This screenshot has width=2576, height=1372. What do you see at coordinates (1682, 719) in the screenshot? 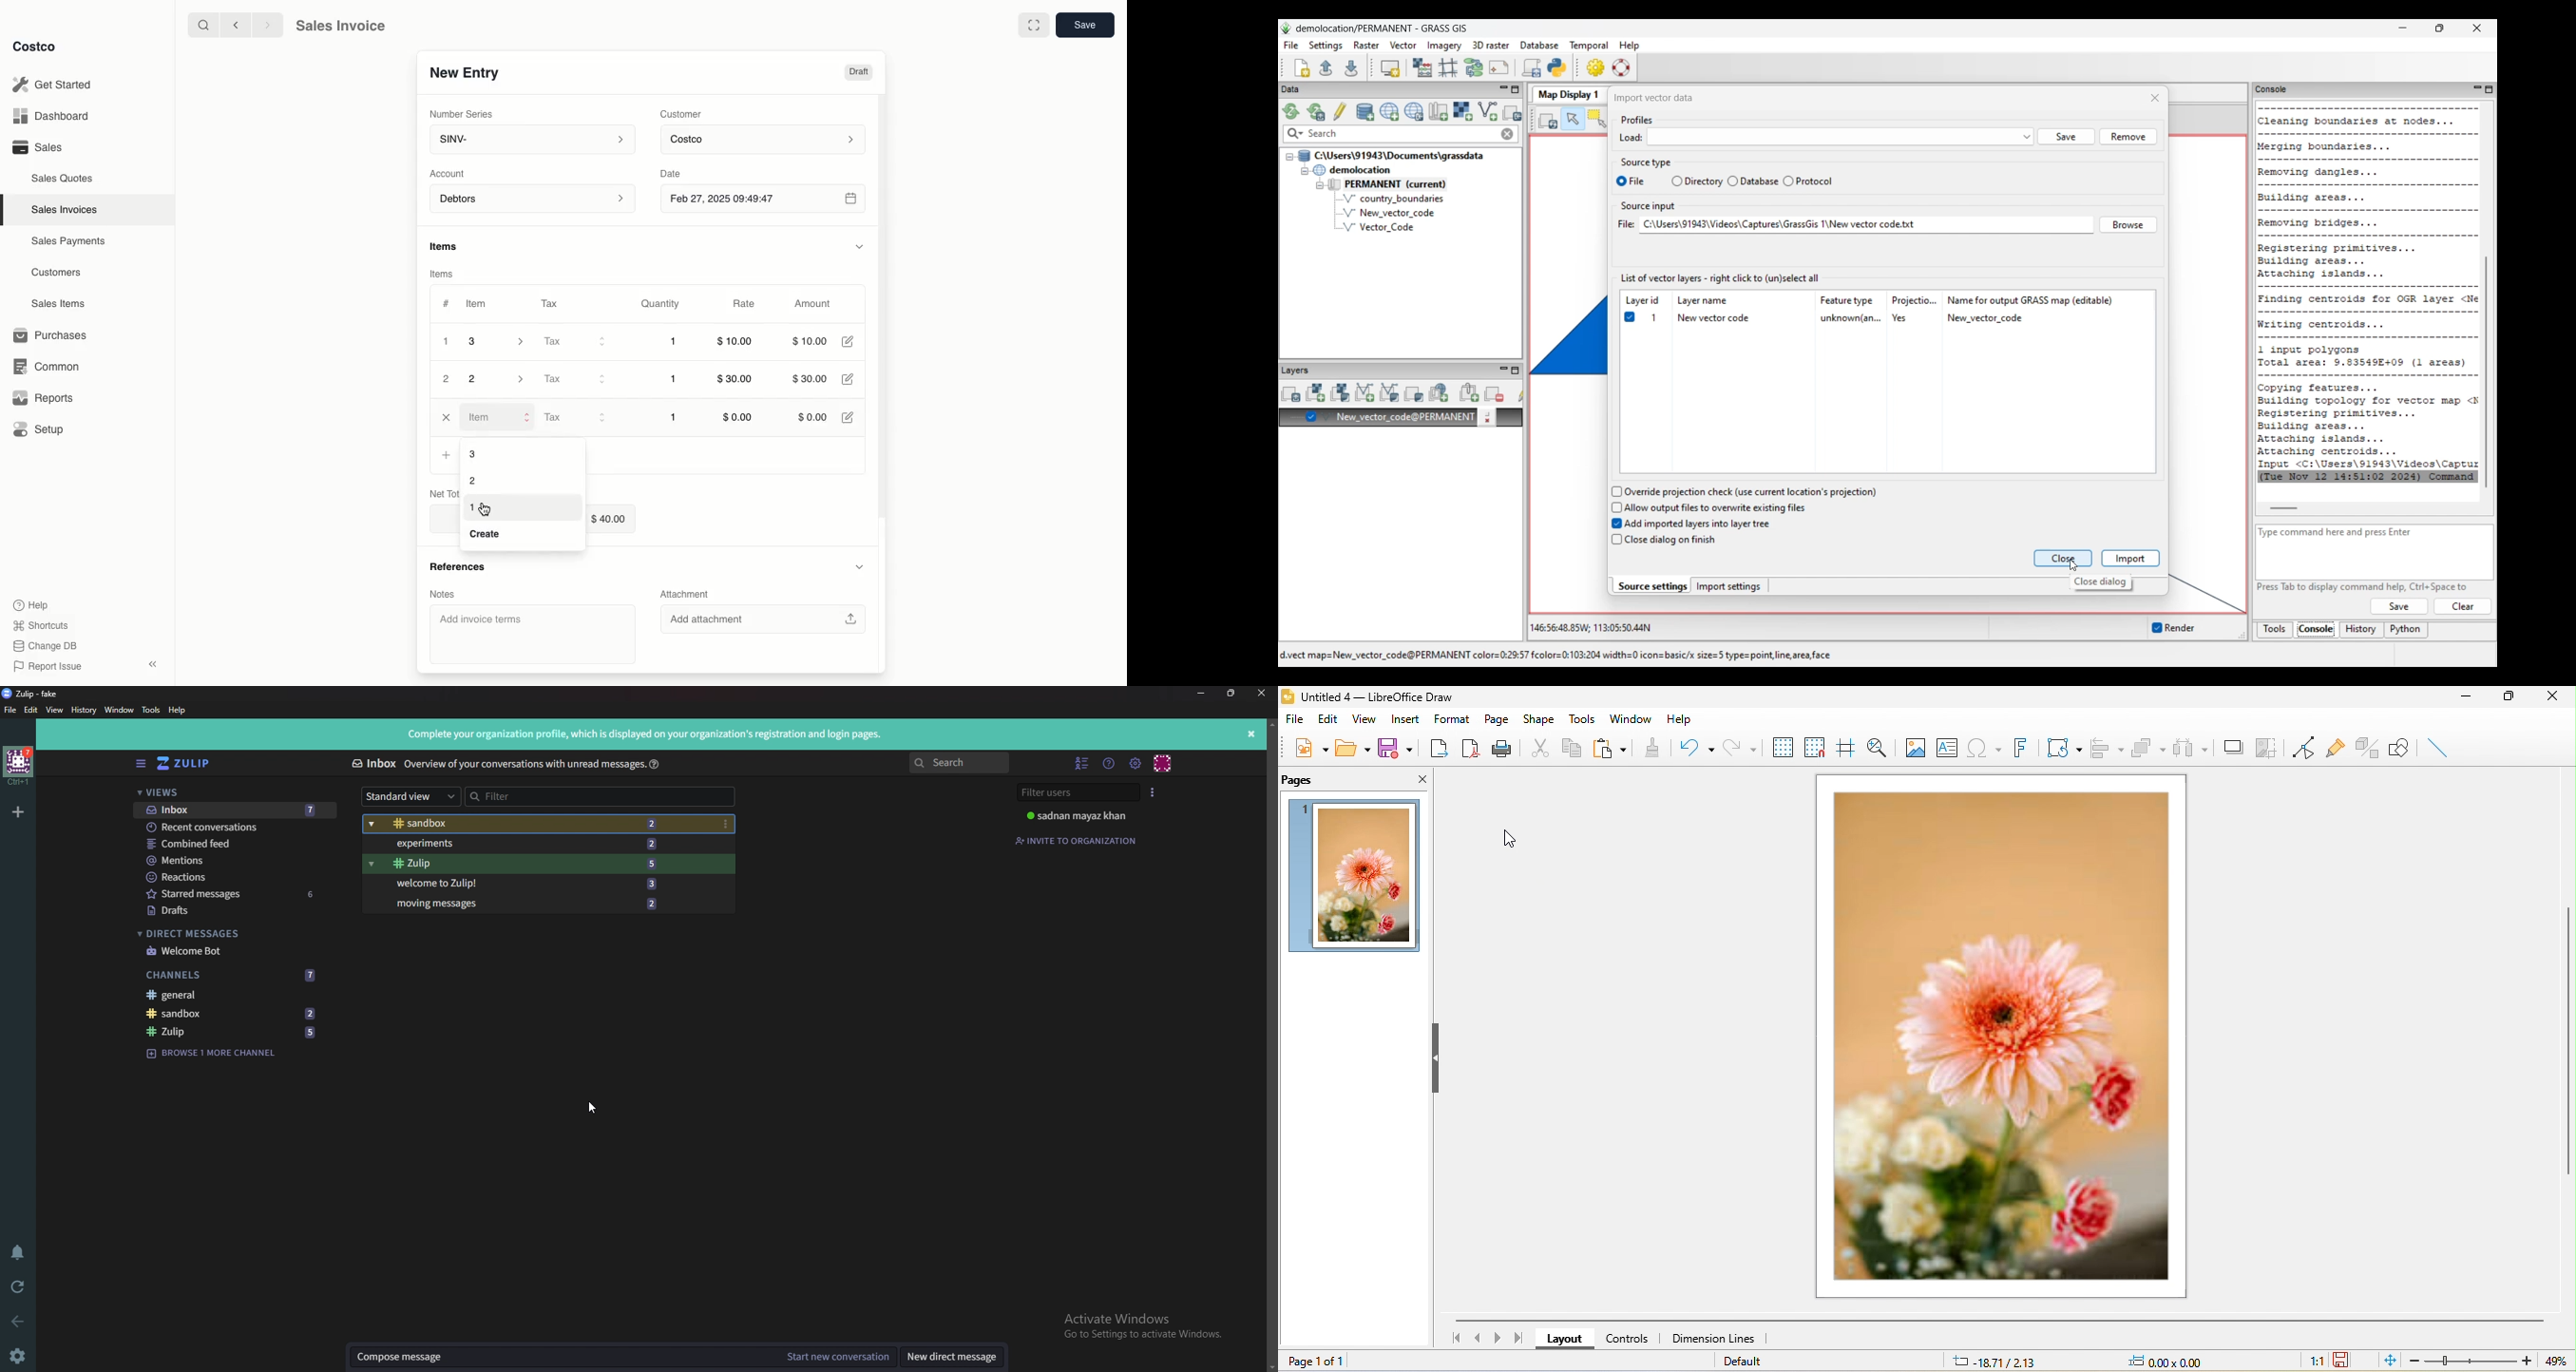
I see `help` at bounding box center [1682, 719].